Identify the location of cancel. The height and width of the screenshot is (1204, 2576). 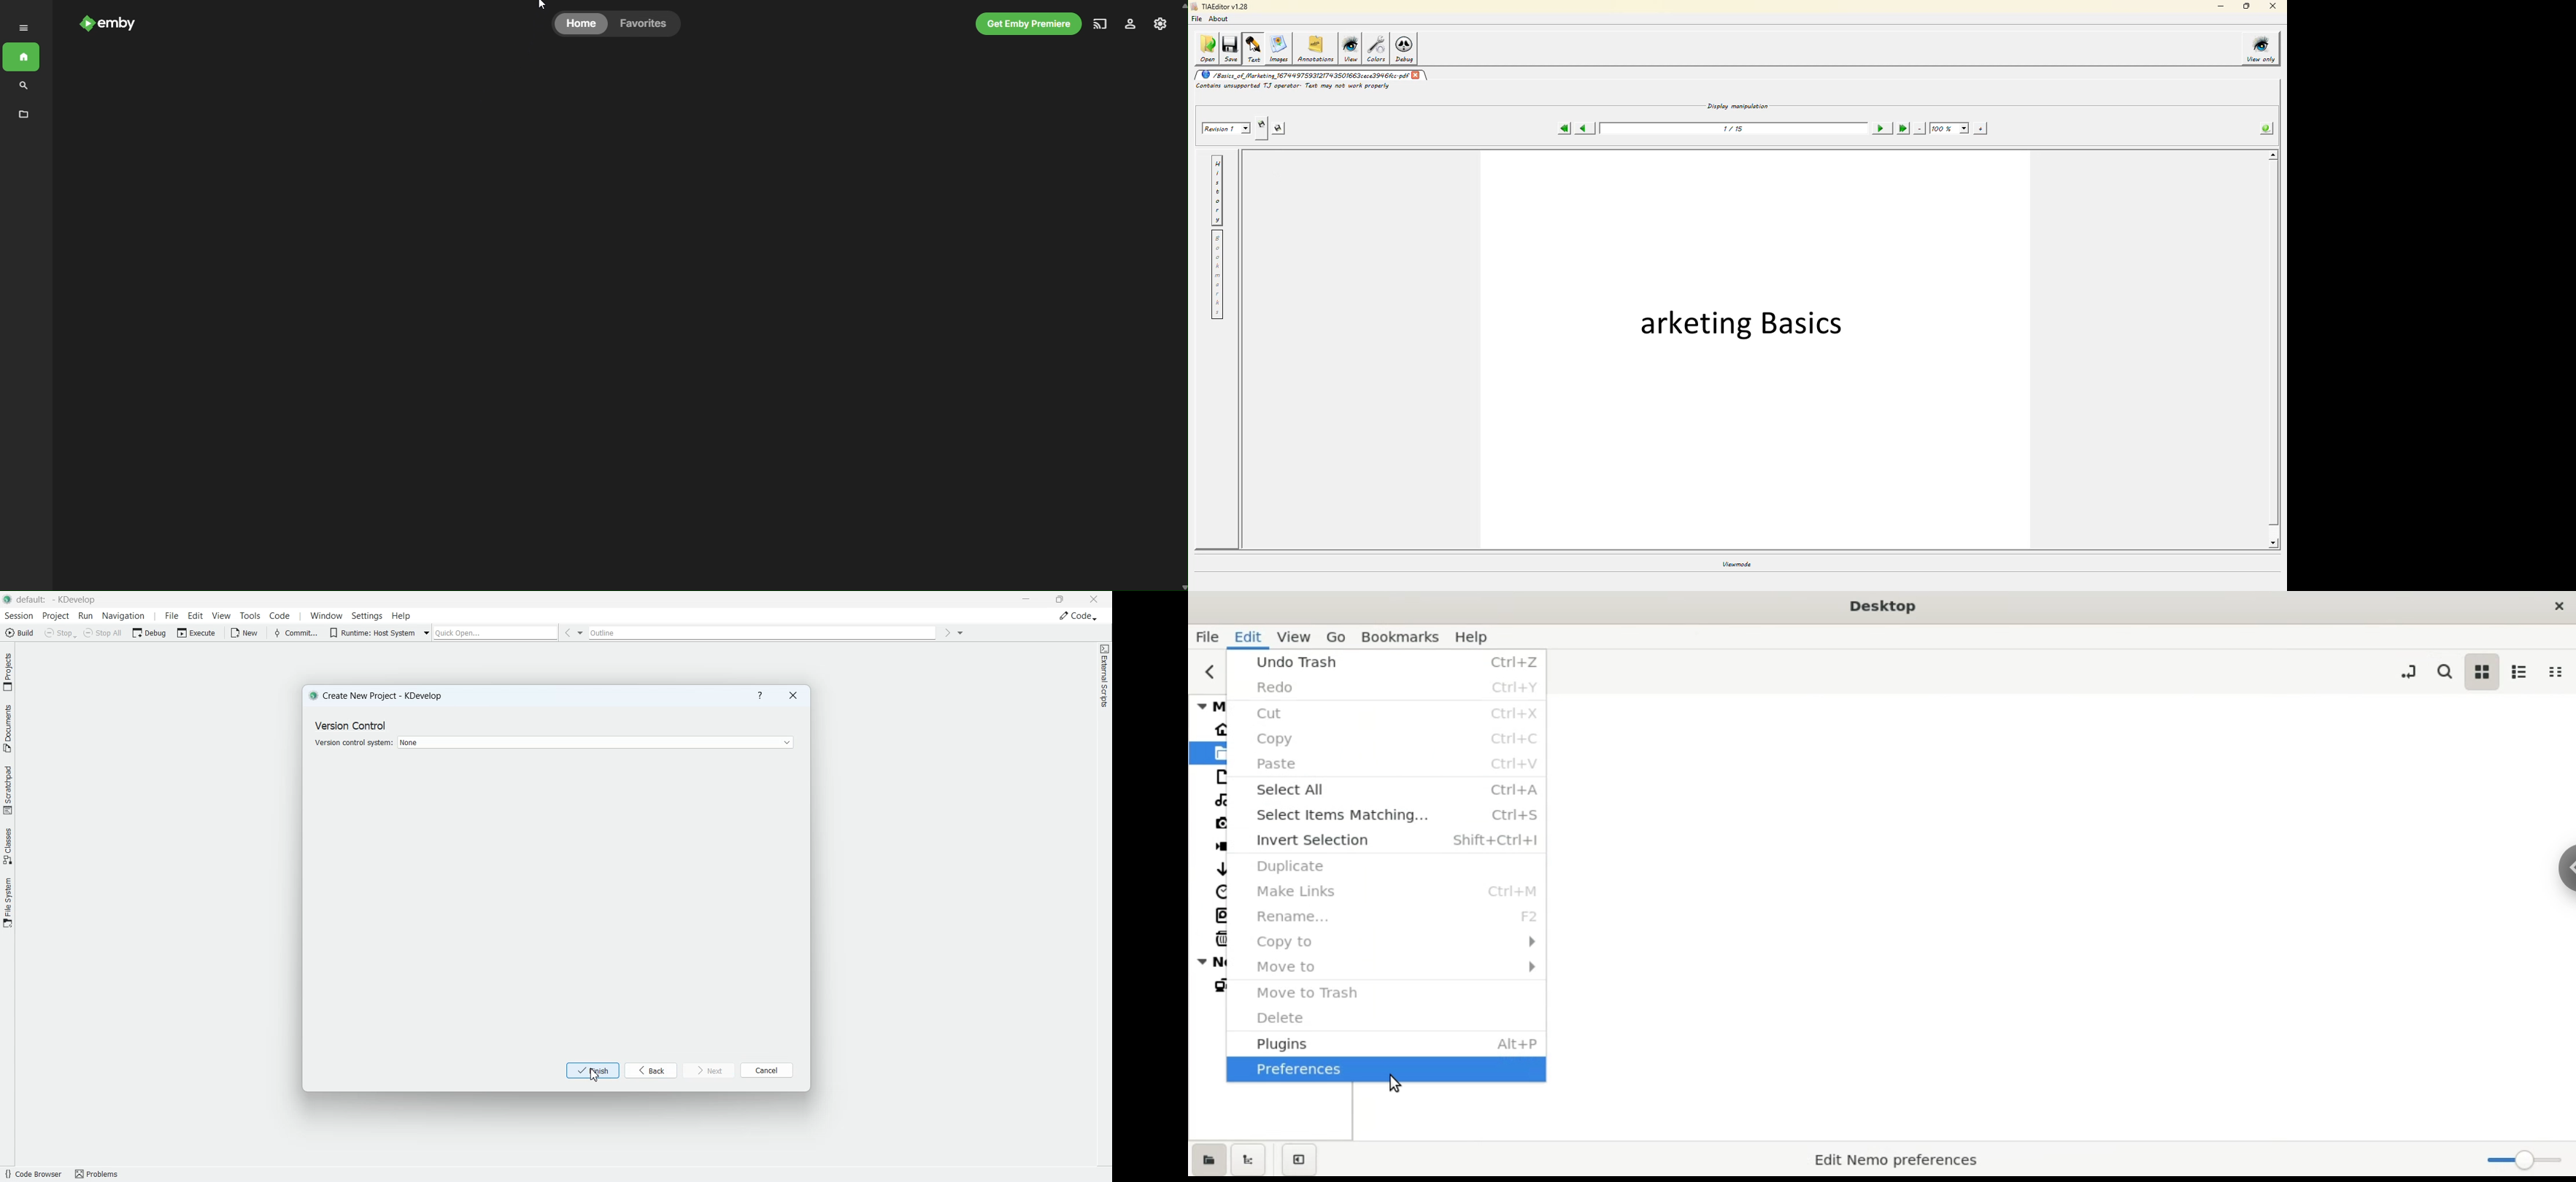
(767, 1069).